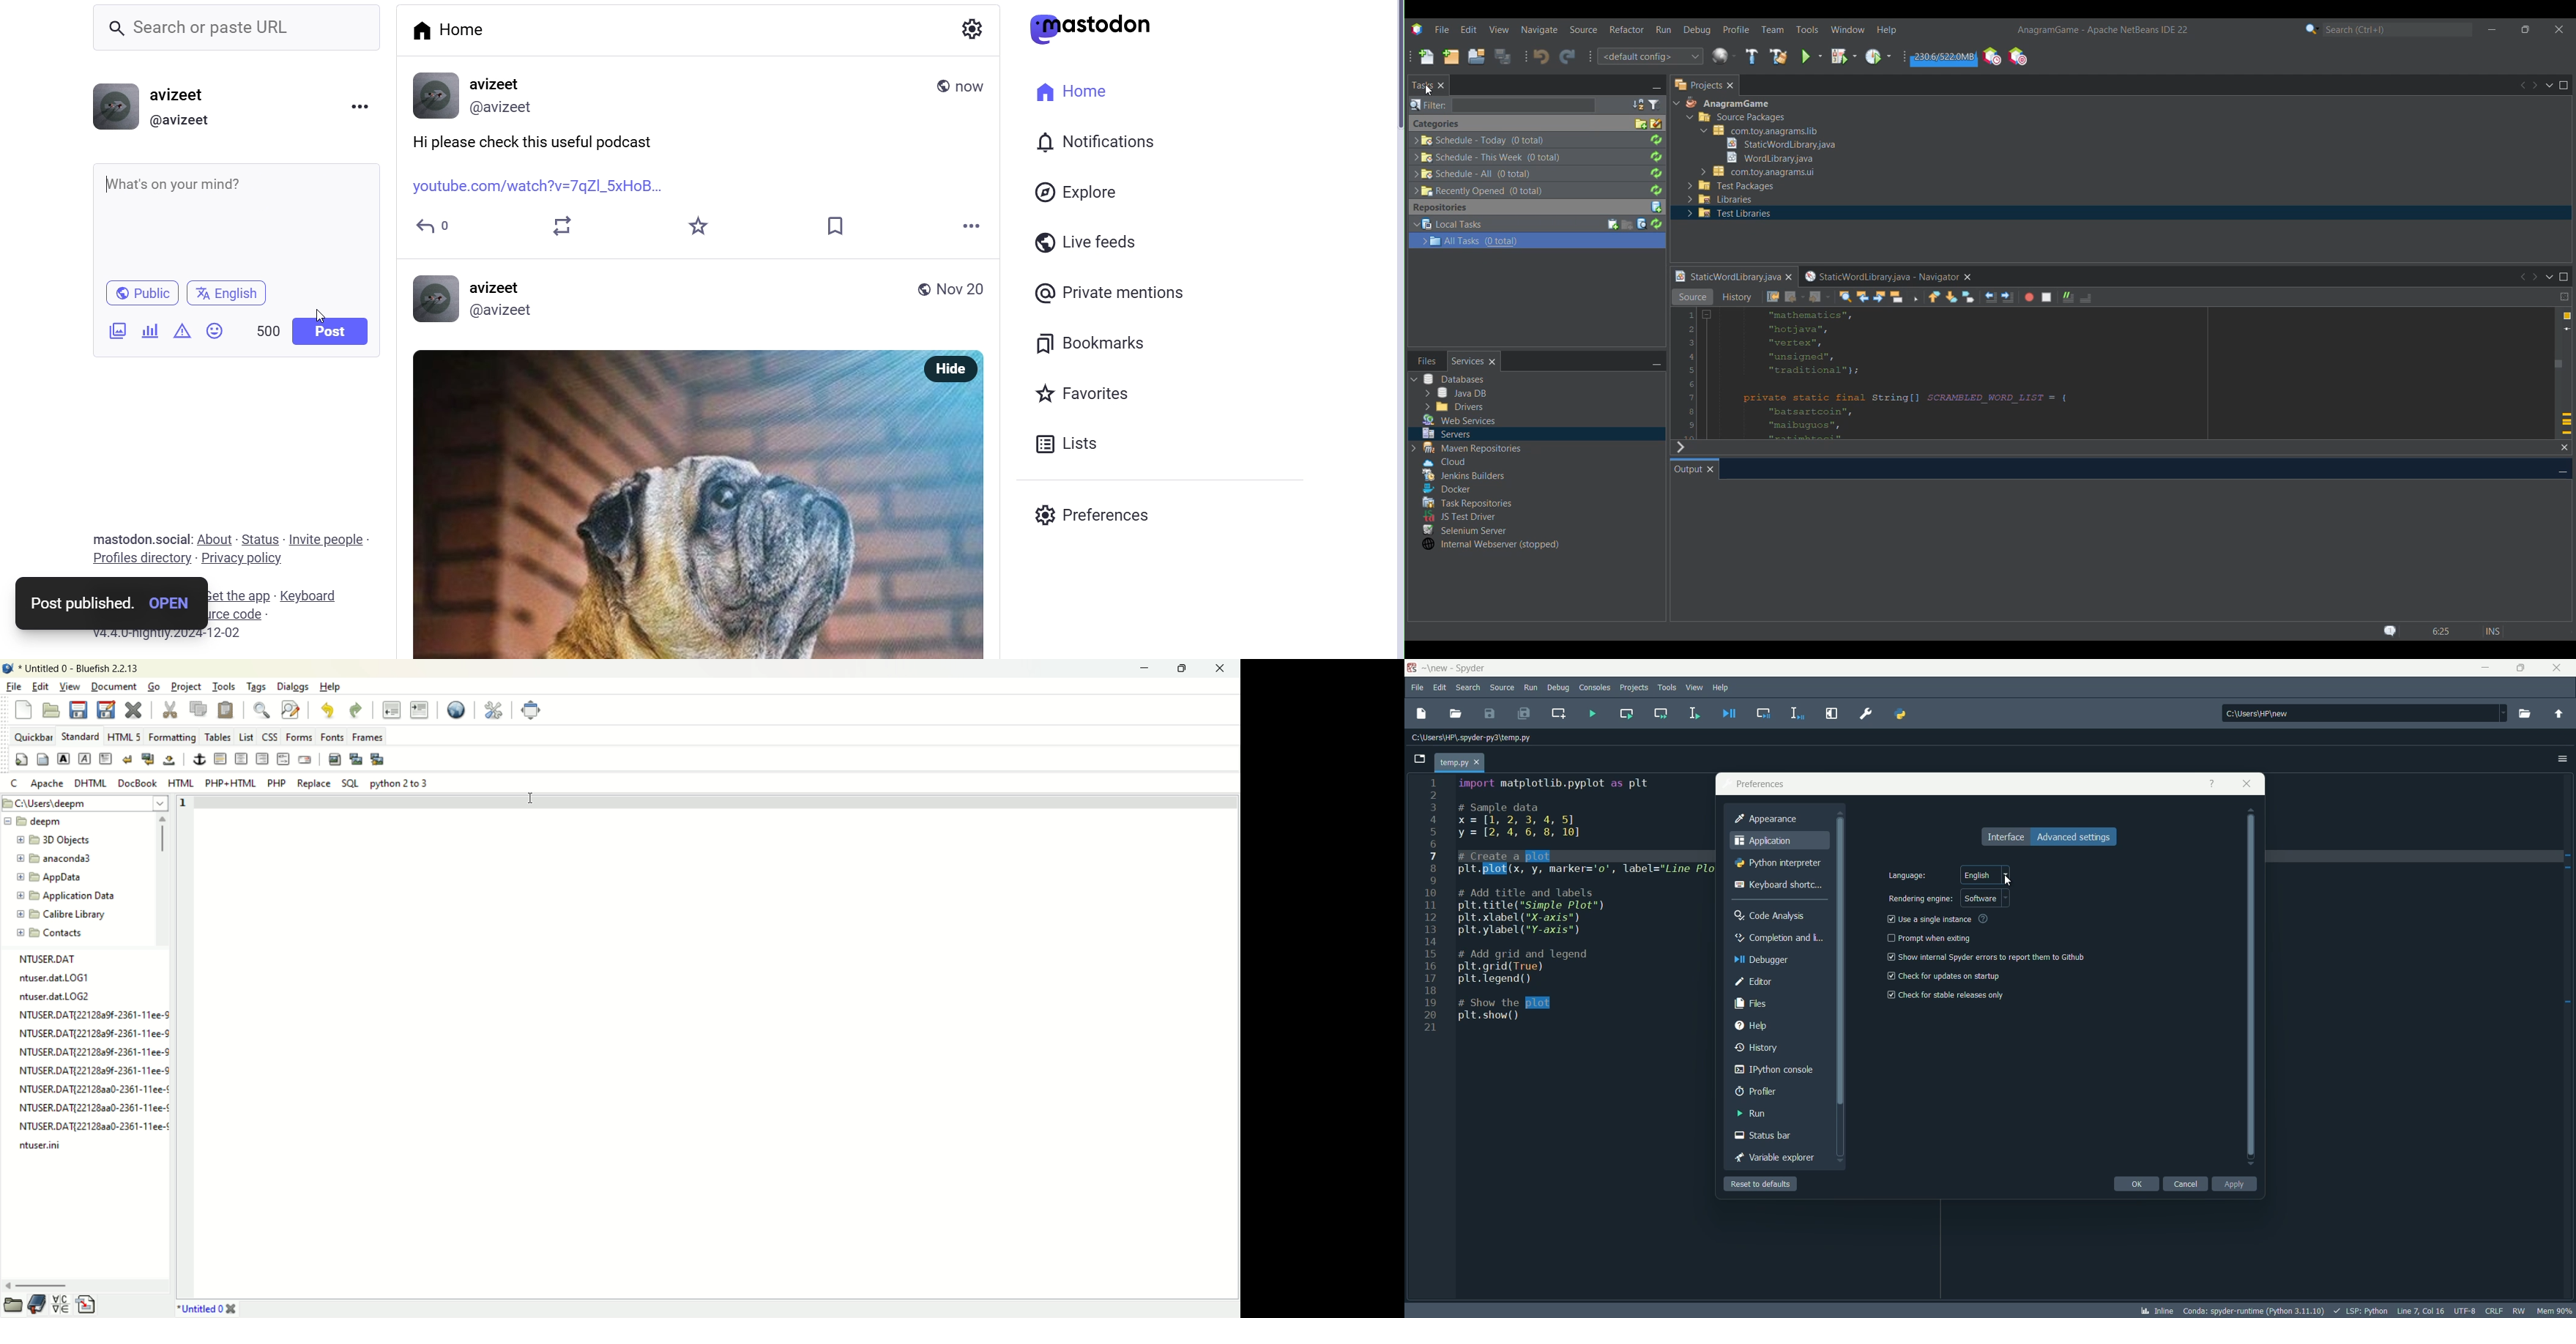 This screenshot has height=1344, width=2576. Describe the element at coordinates (1919, 899) in the screenshot. I see `rendering engine` at that location.